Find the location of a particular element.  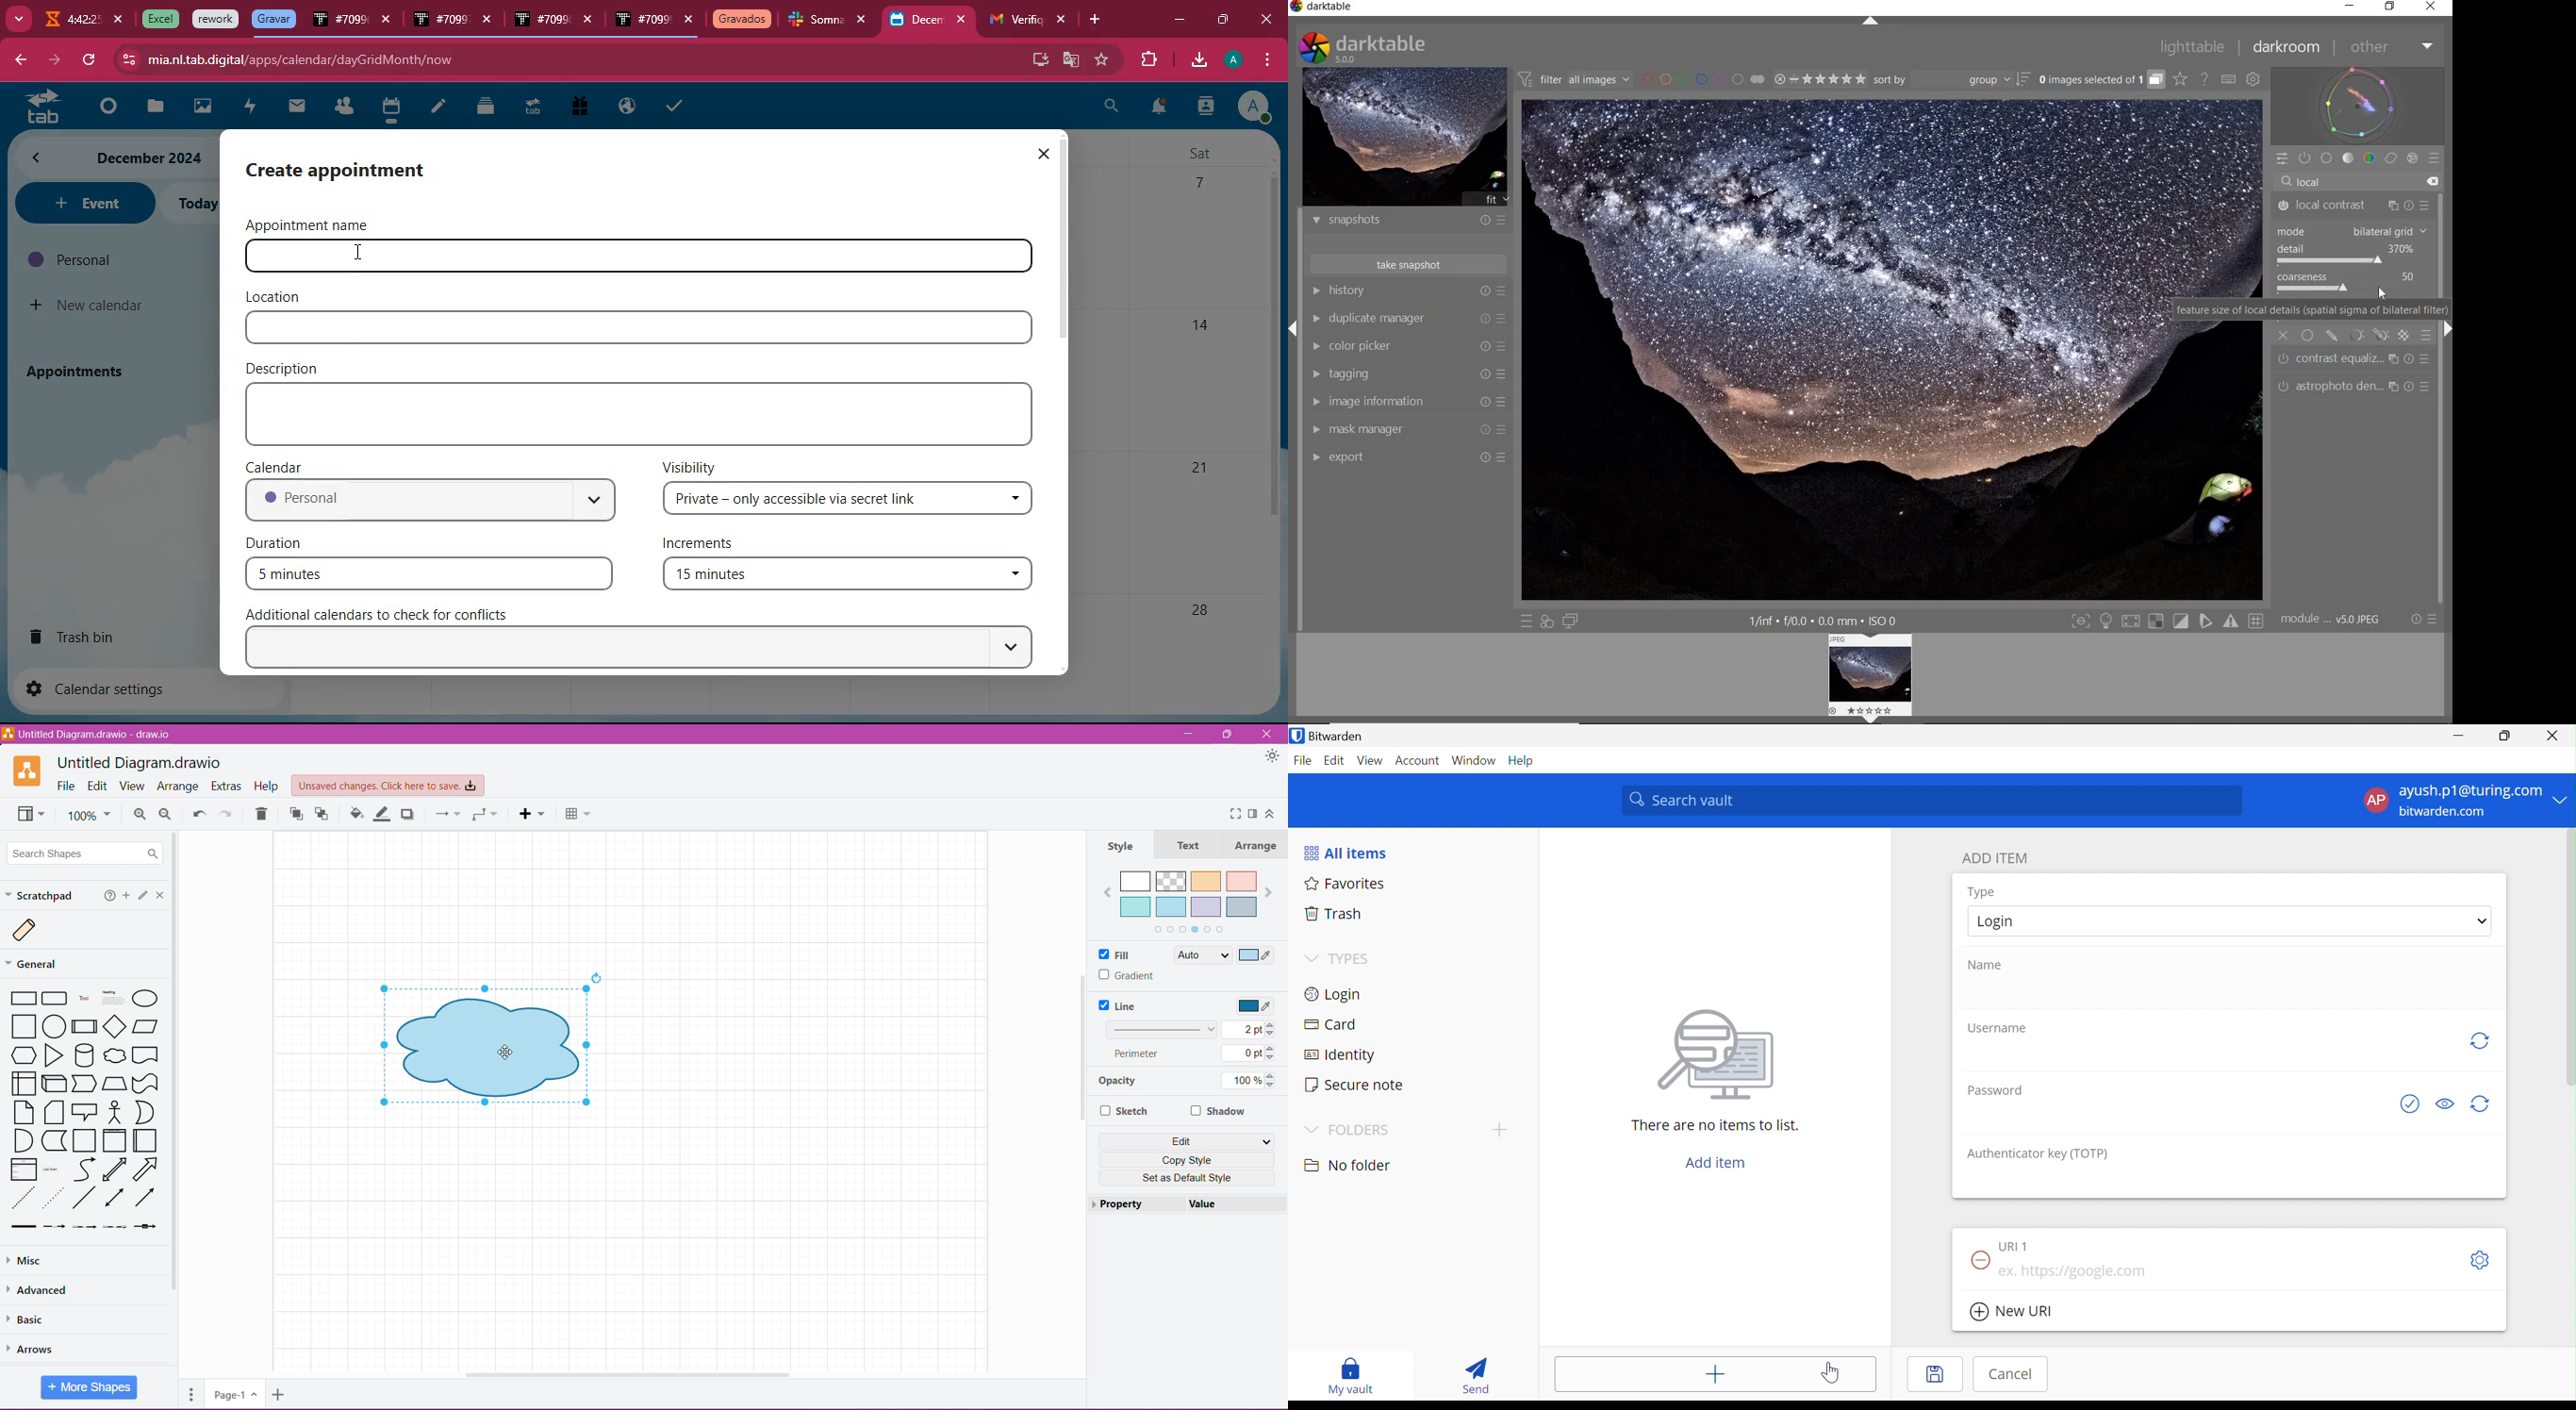

LIGHTTABLE is located at coordinates (2200, 46).